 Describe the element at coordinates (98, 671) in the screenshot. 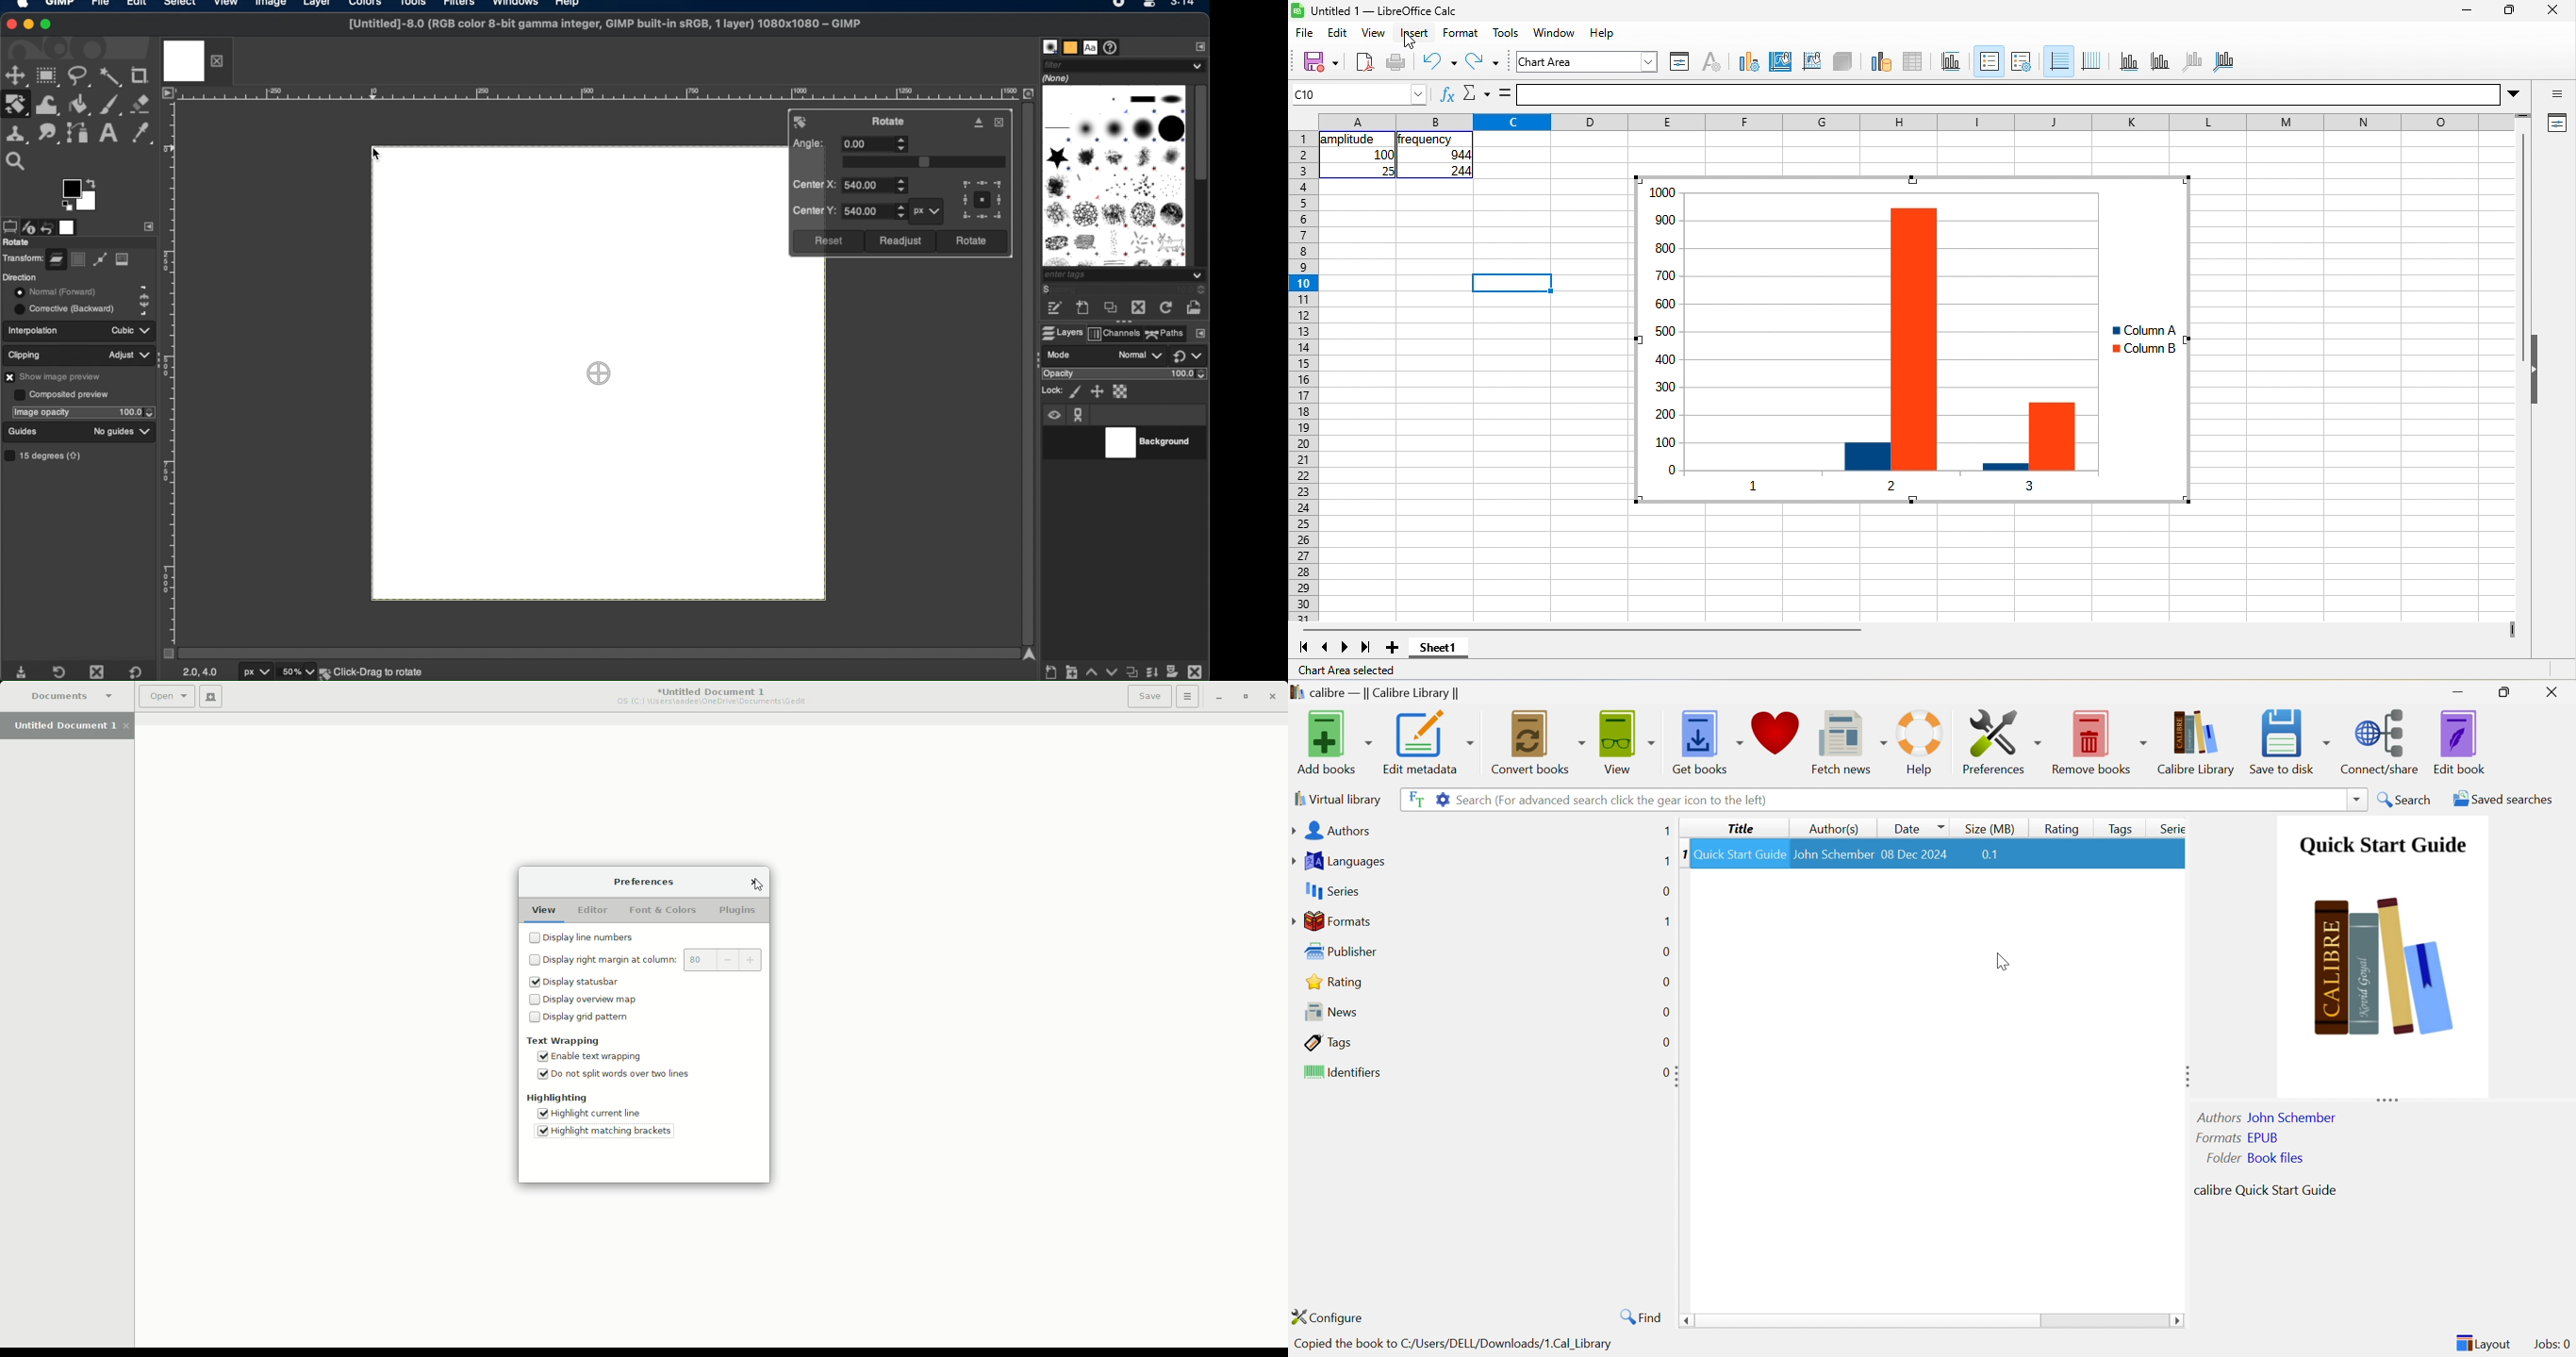

I see `delete tool preset` at that location.